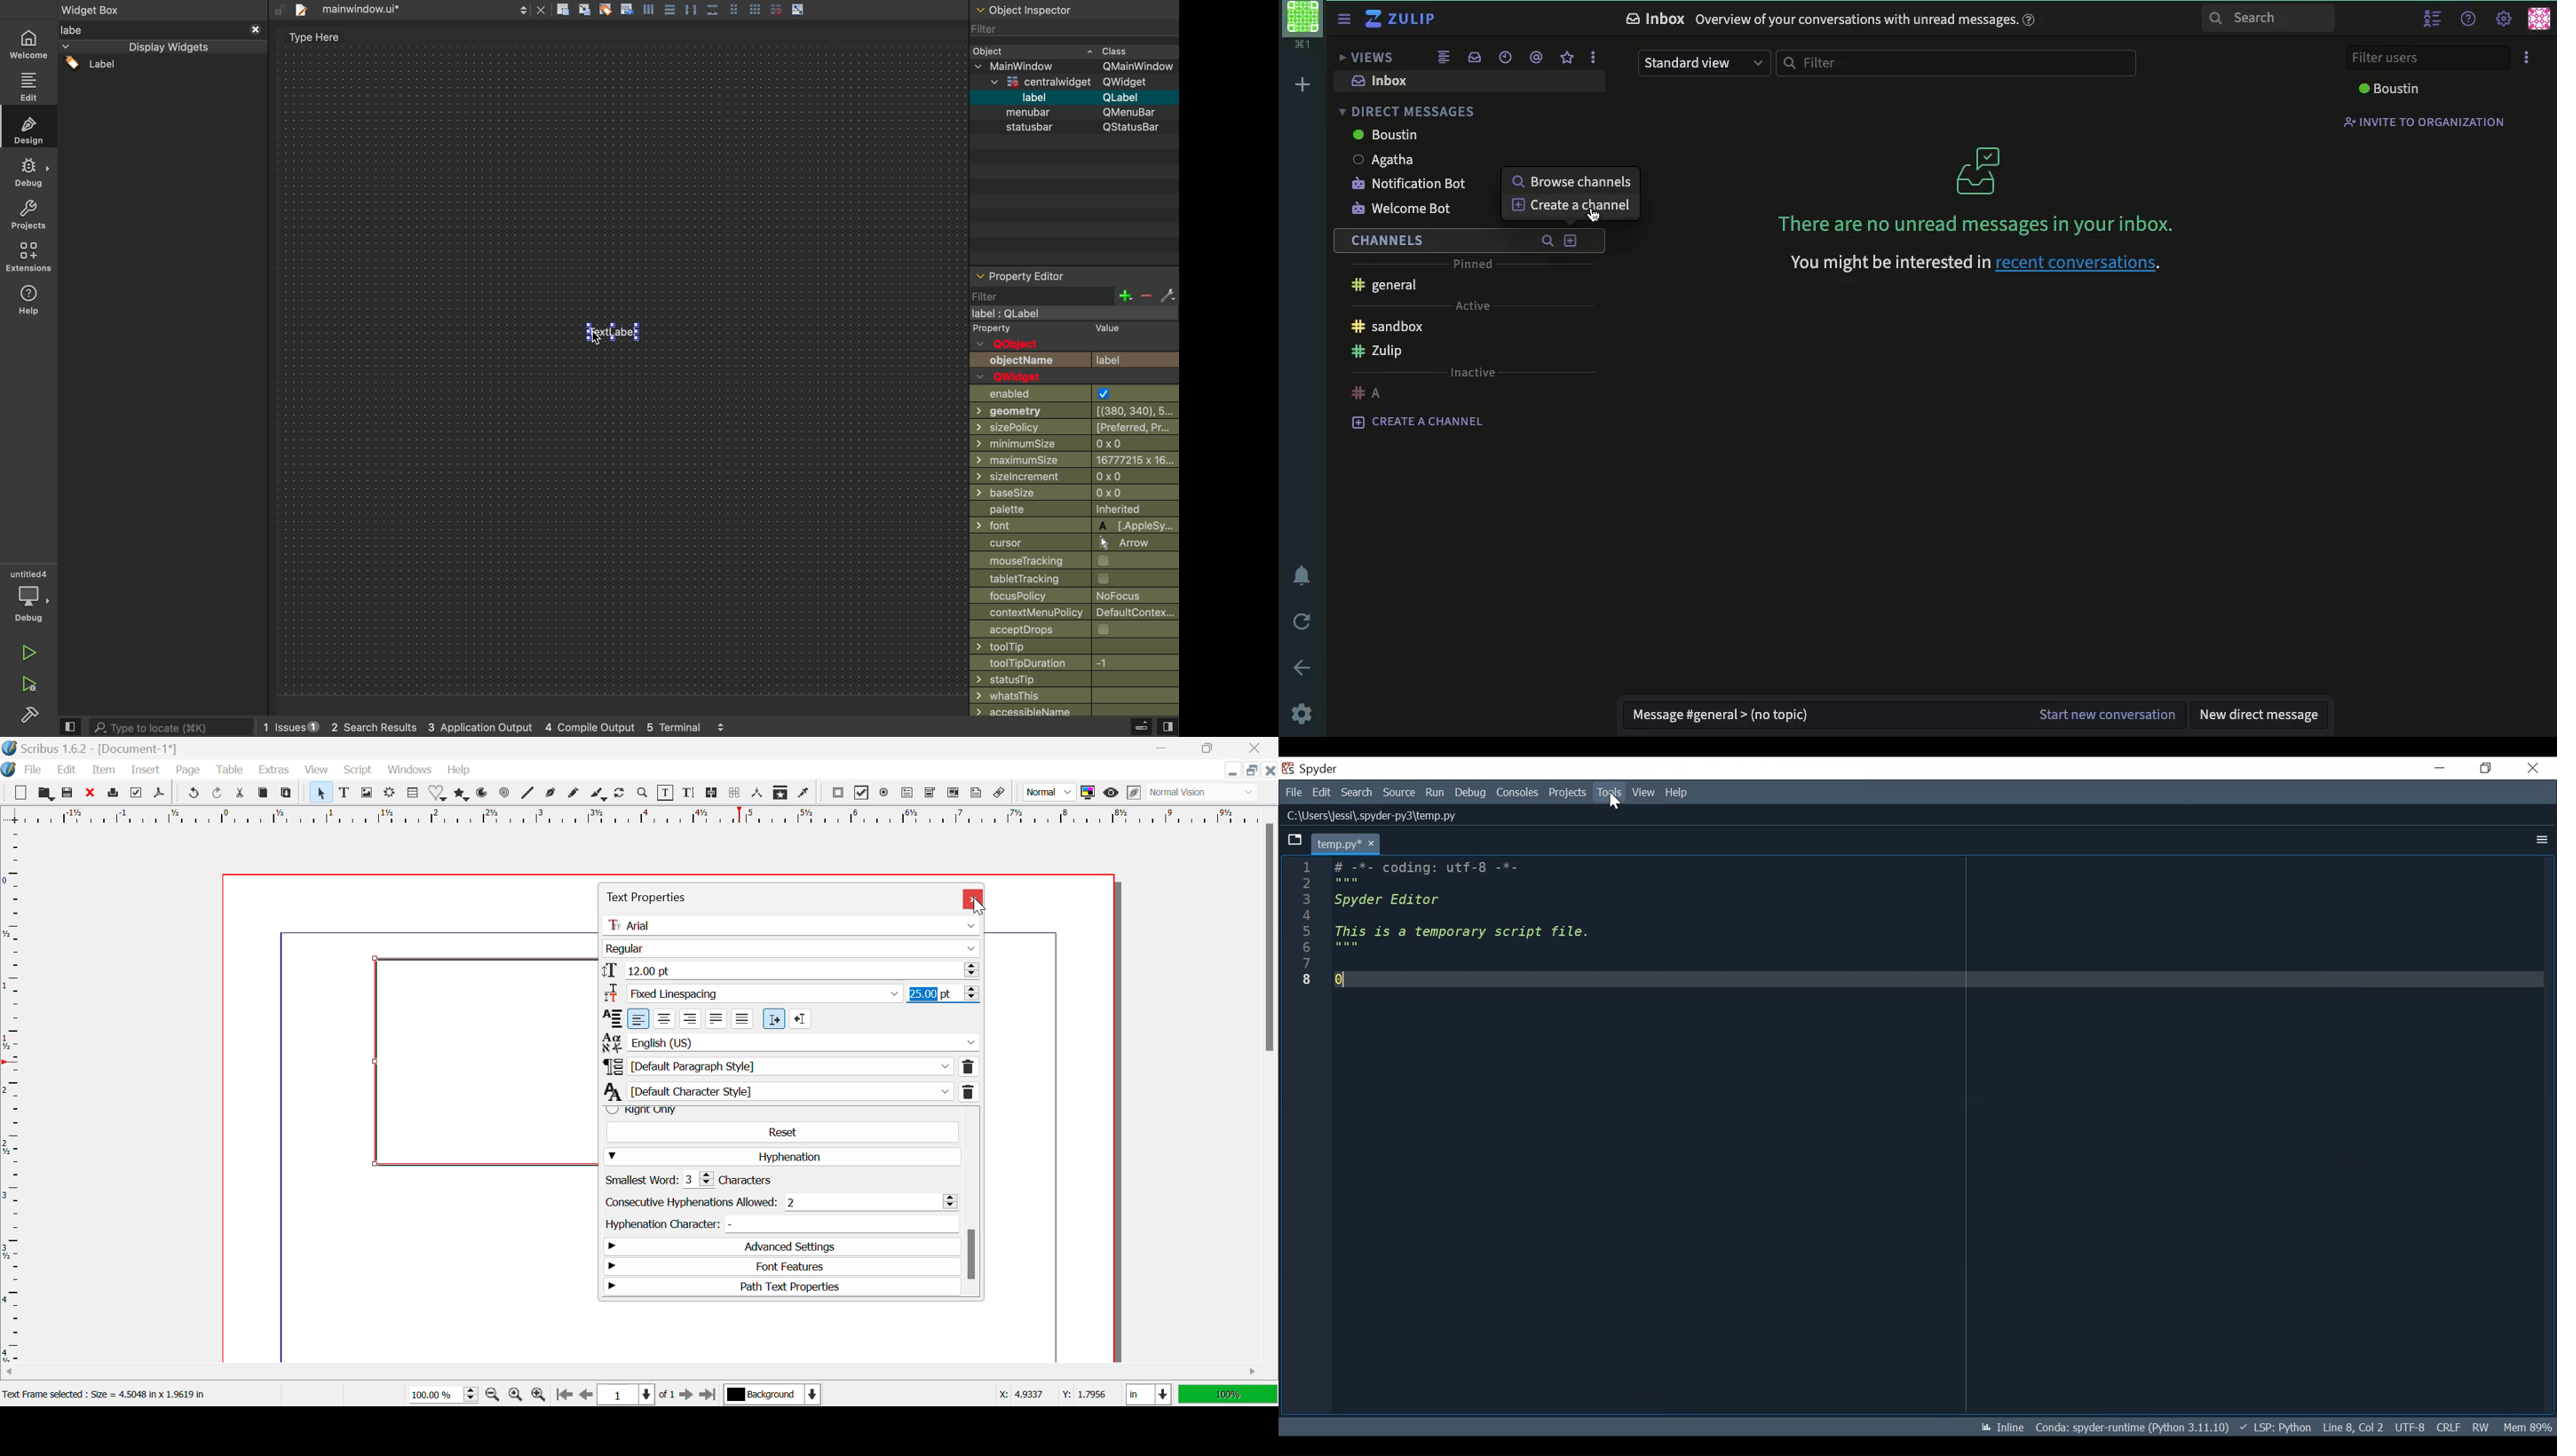  What do you see at coordinates (1615, 801) in the screenshot?
I see `Cursor` at bounding box center [1615, 801].